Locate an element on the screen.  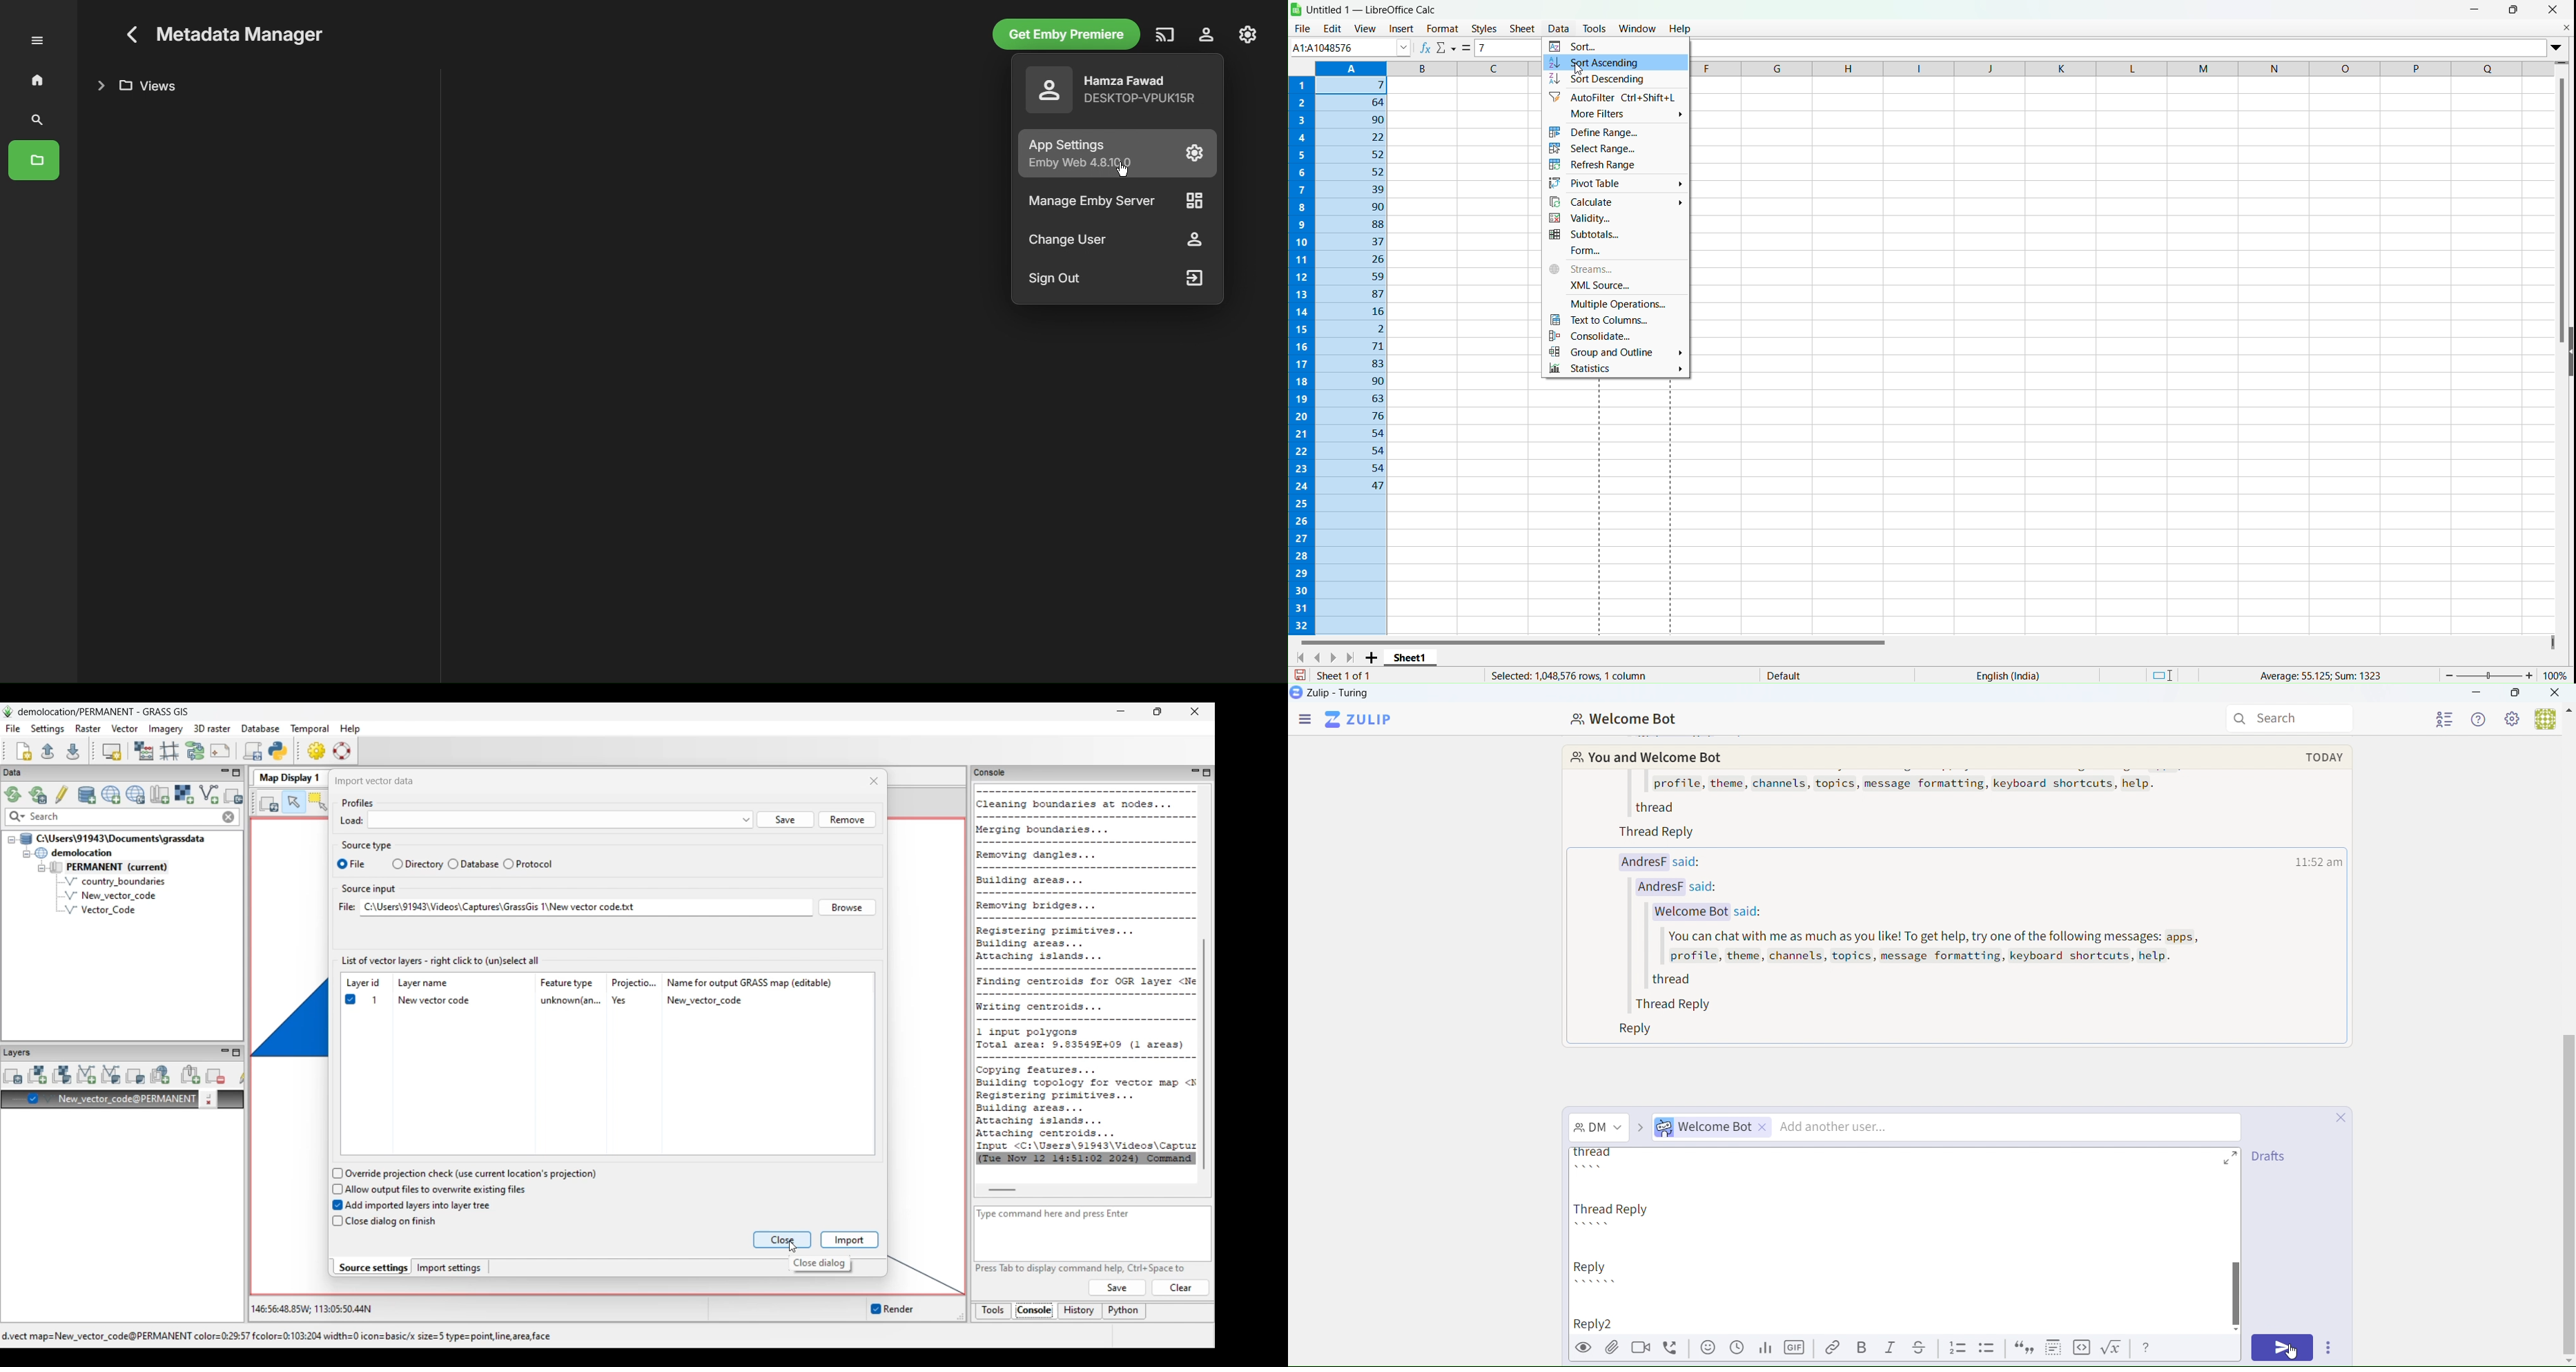
Form is located at coordinates (1618, 252).